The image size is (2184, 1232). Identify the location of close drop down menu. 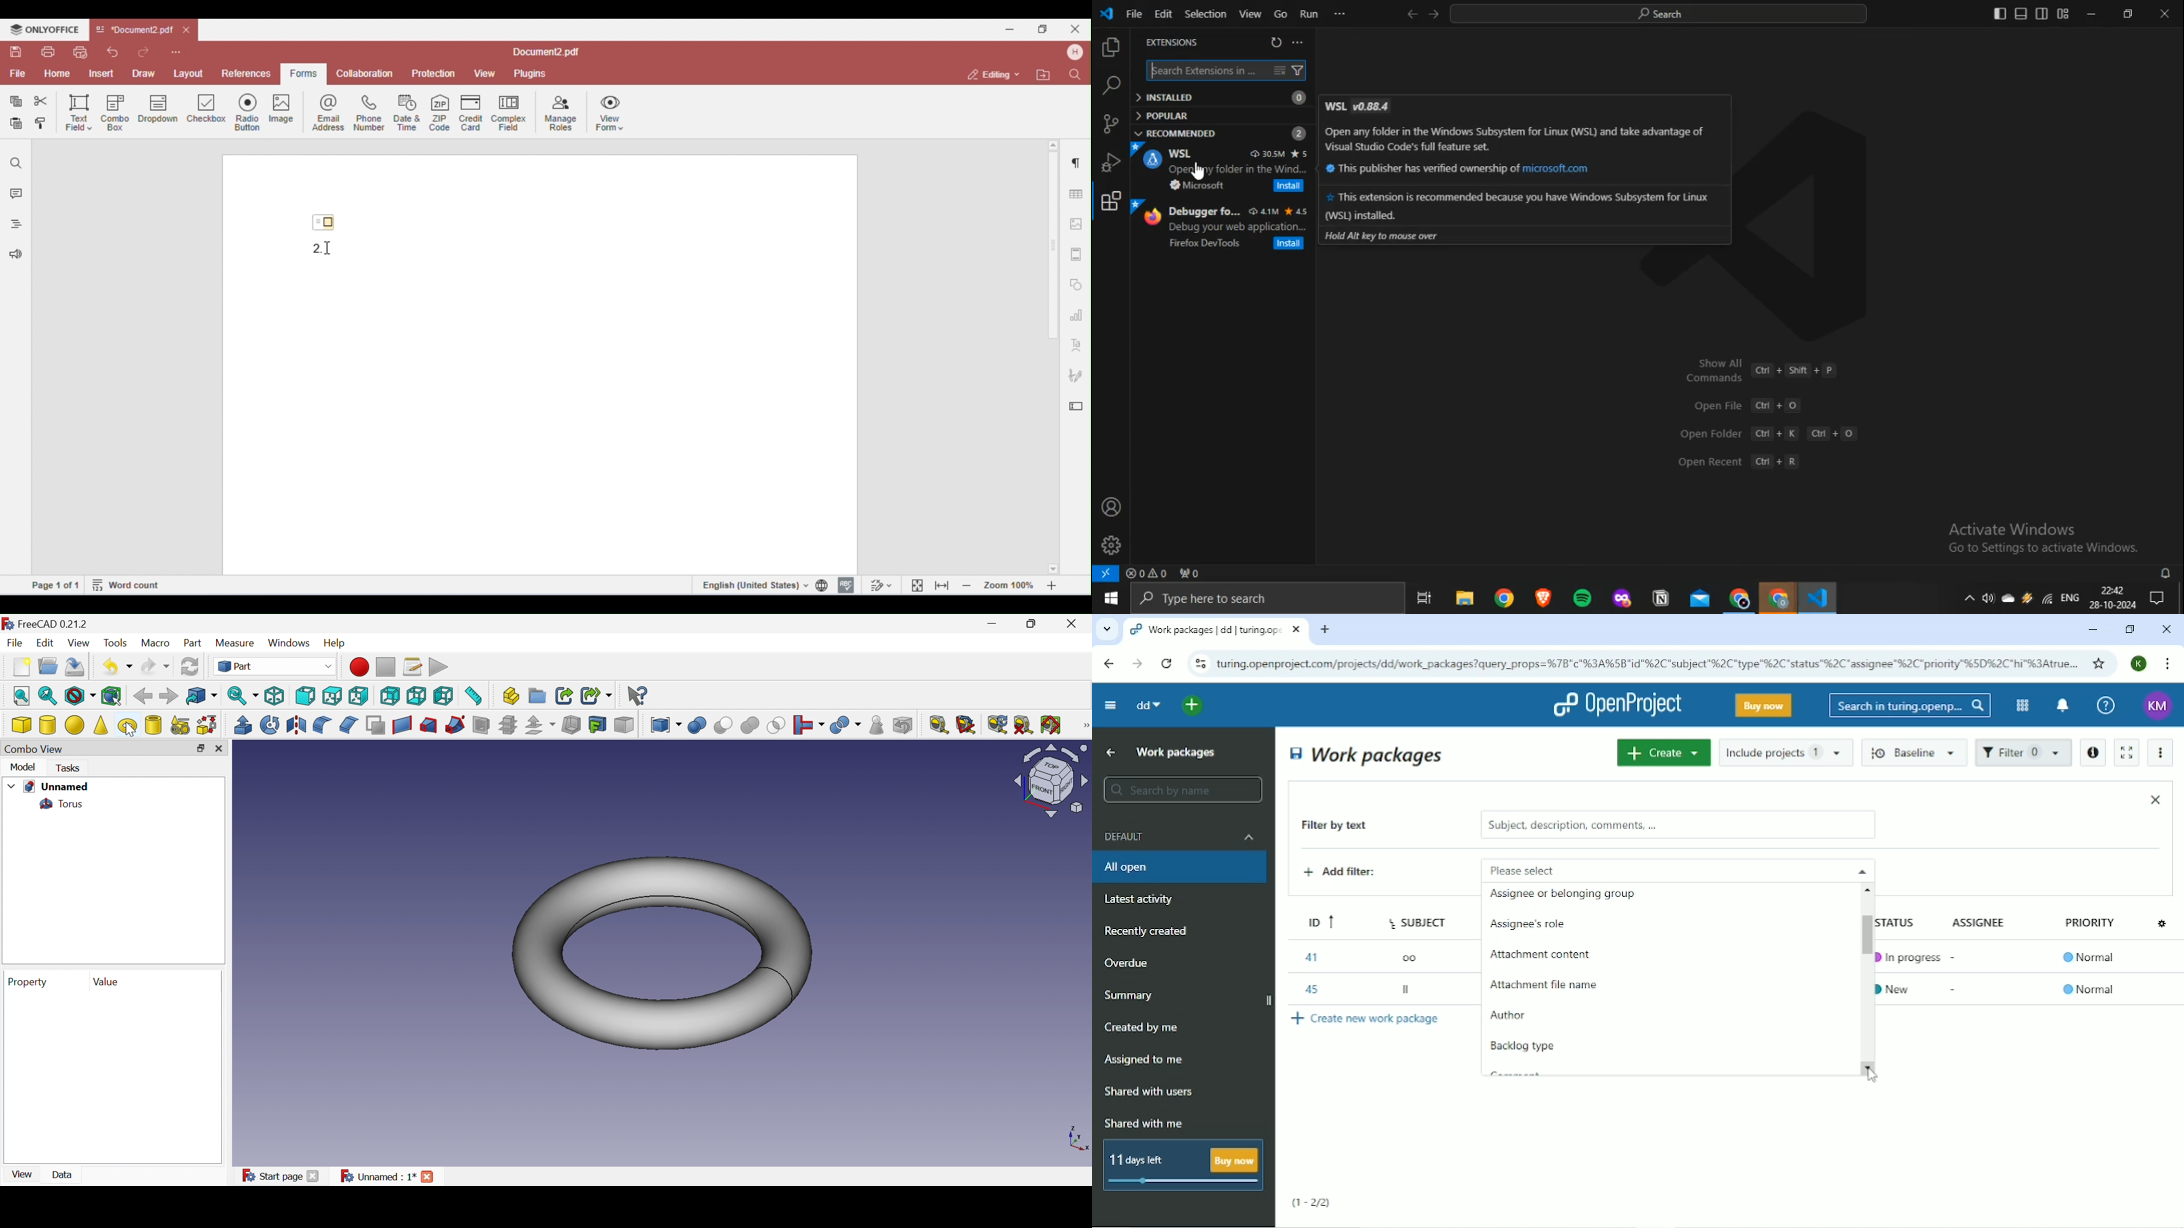
(1860, 870).